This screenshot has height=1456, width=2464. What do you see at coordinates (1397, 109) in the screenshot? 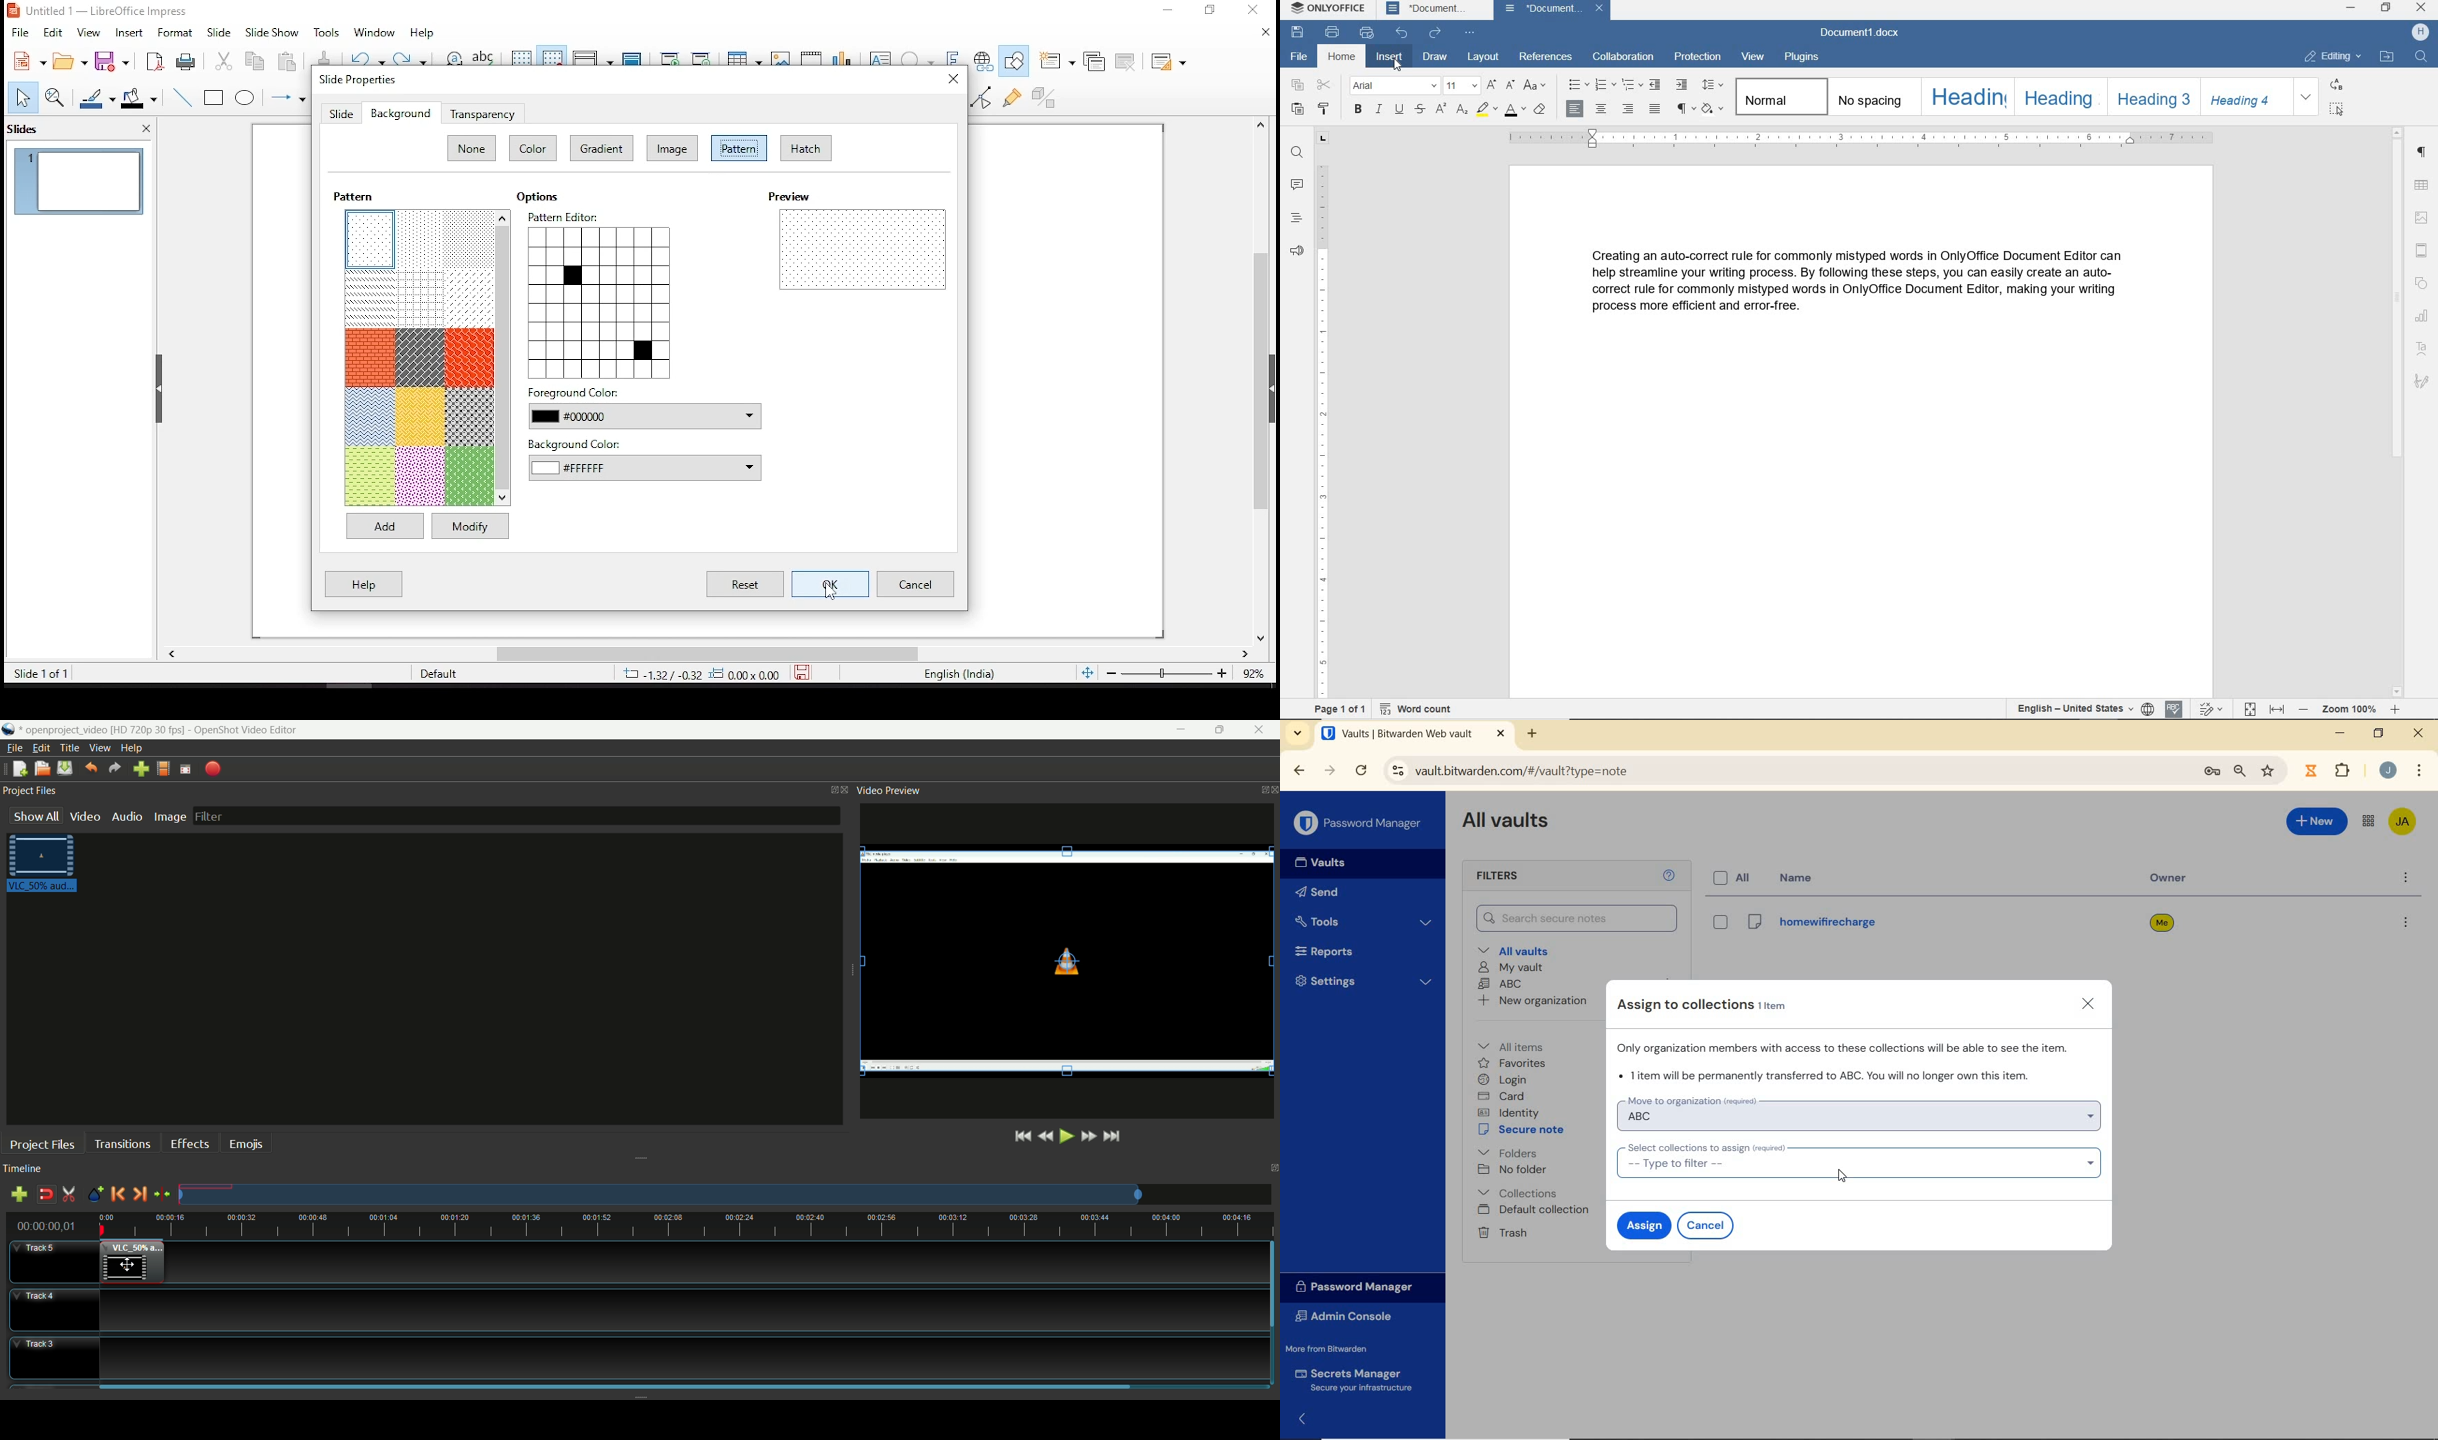
I see `underline` at bounding box center [1397, 109].